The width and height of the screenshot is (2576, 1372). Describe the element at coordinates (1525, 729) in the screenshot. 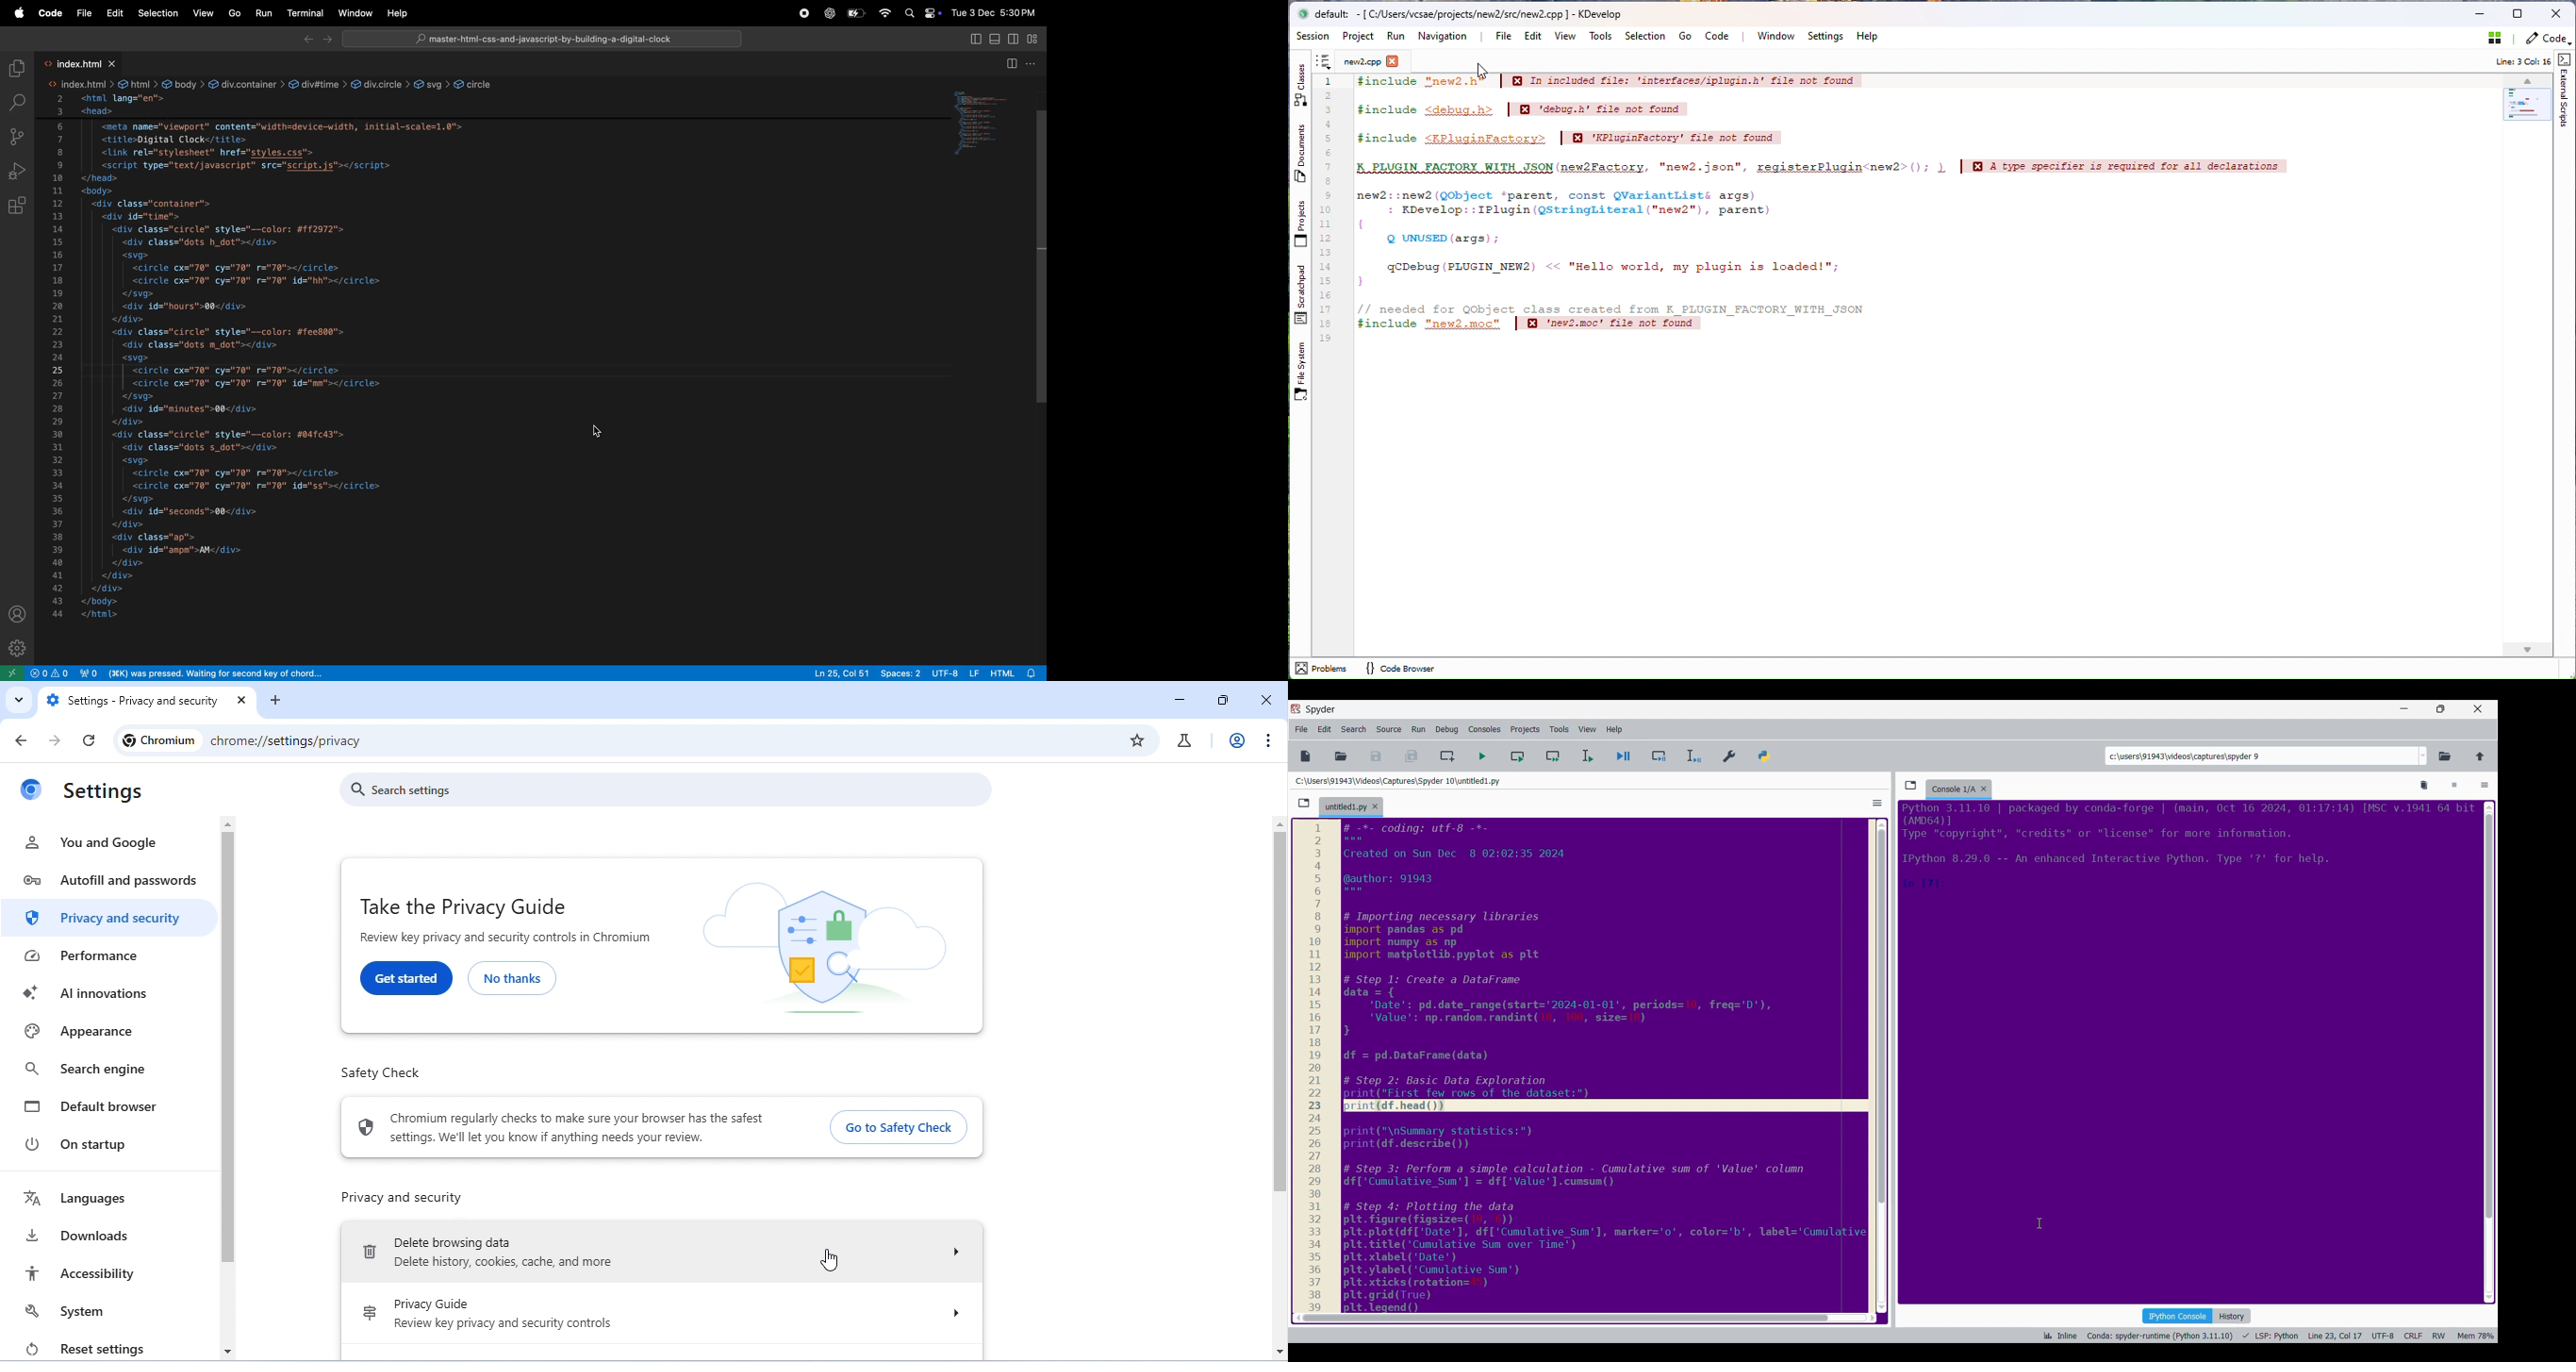

I see `Projects menu` at that location.